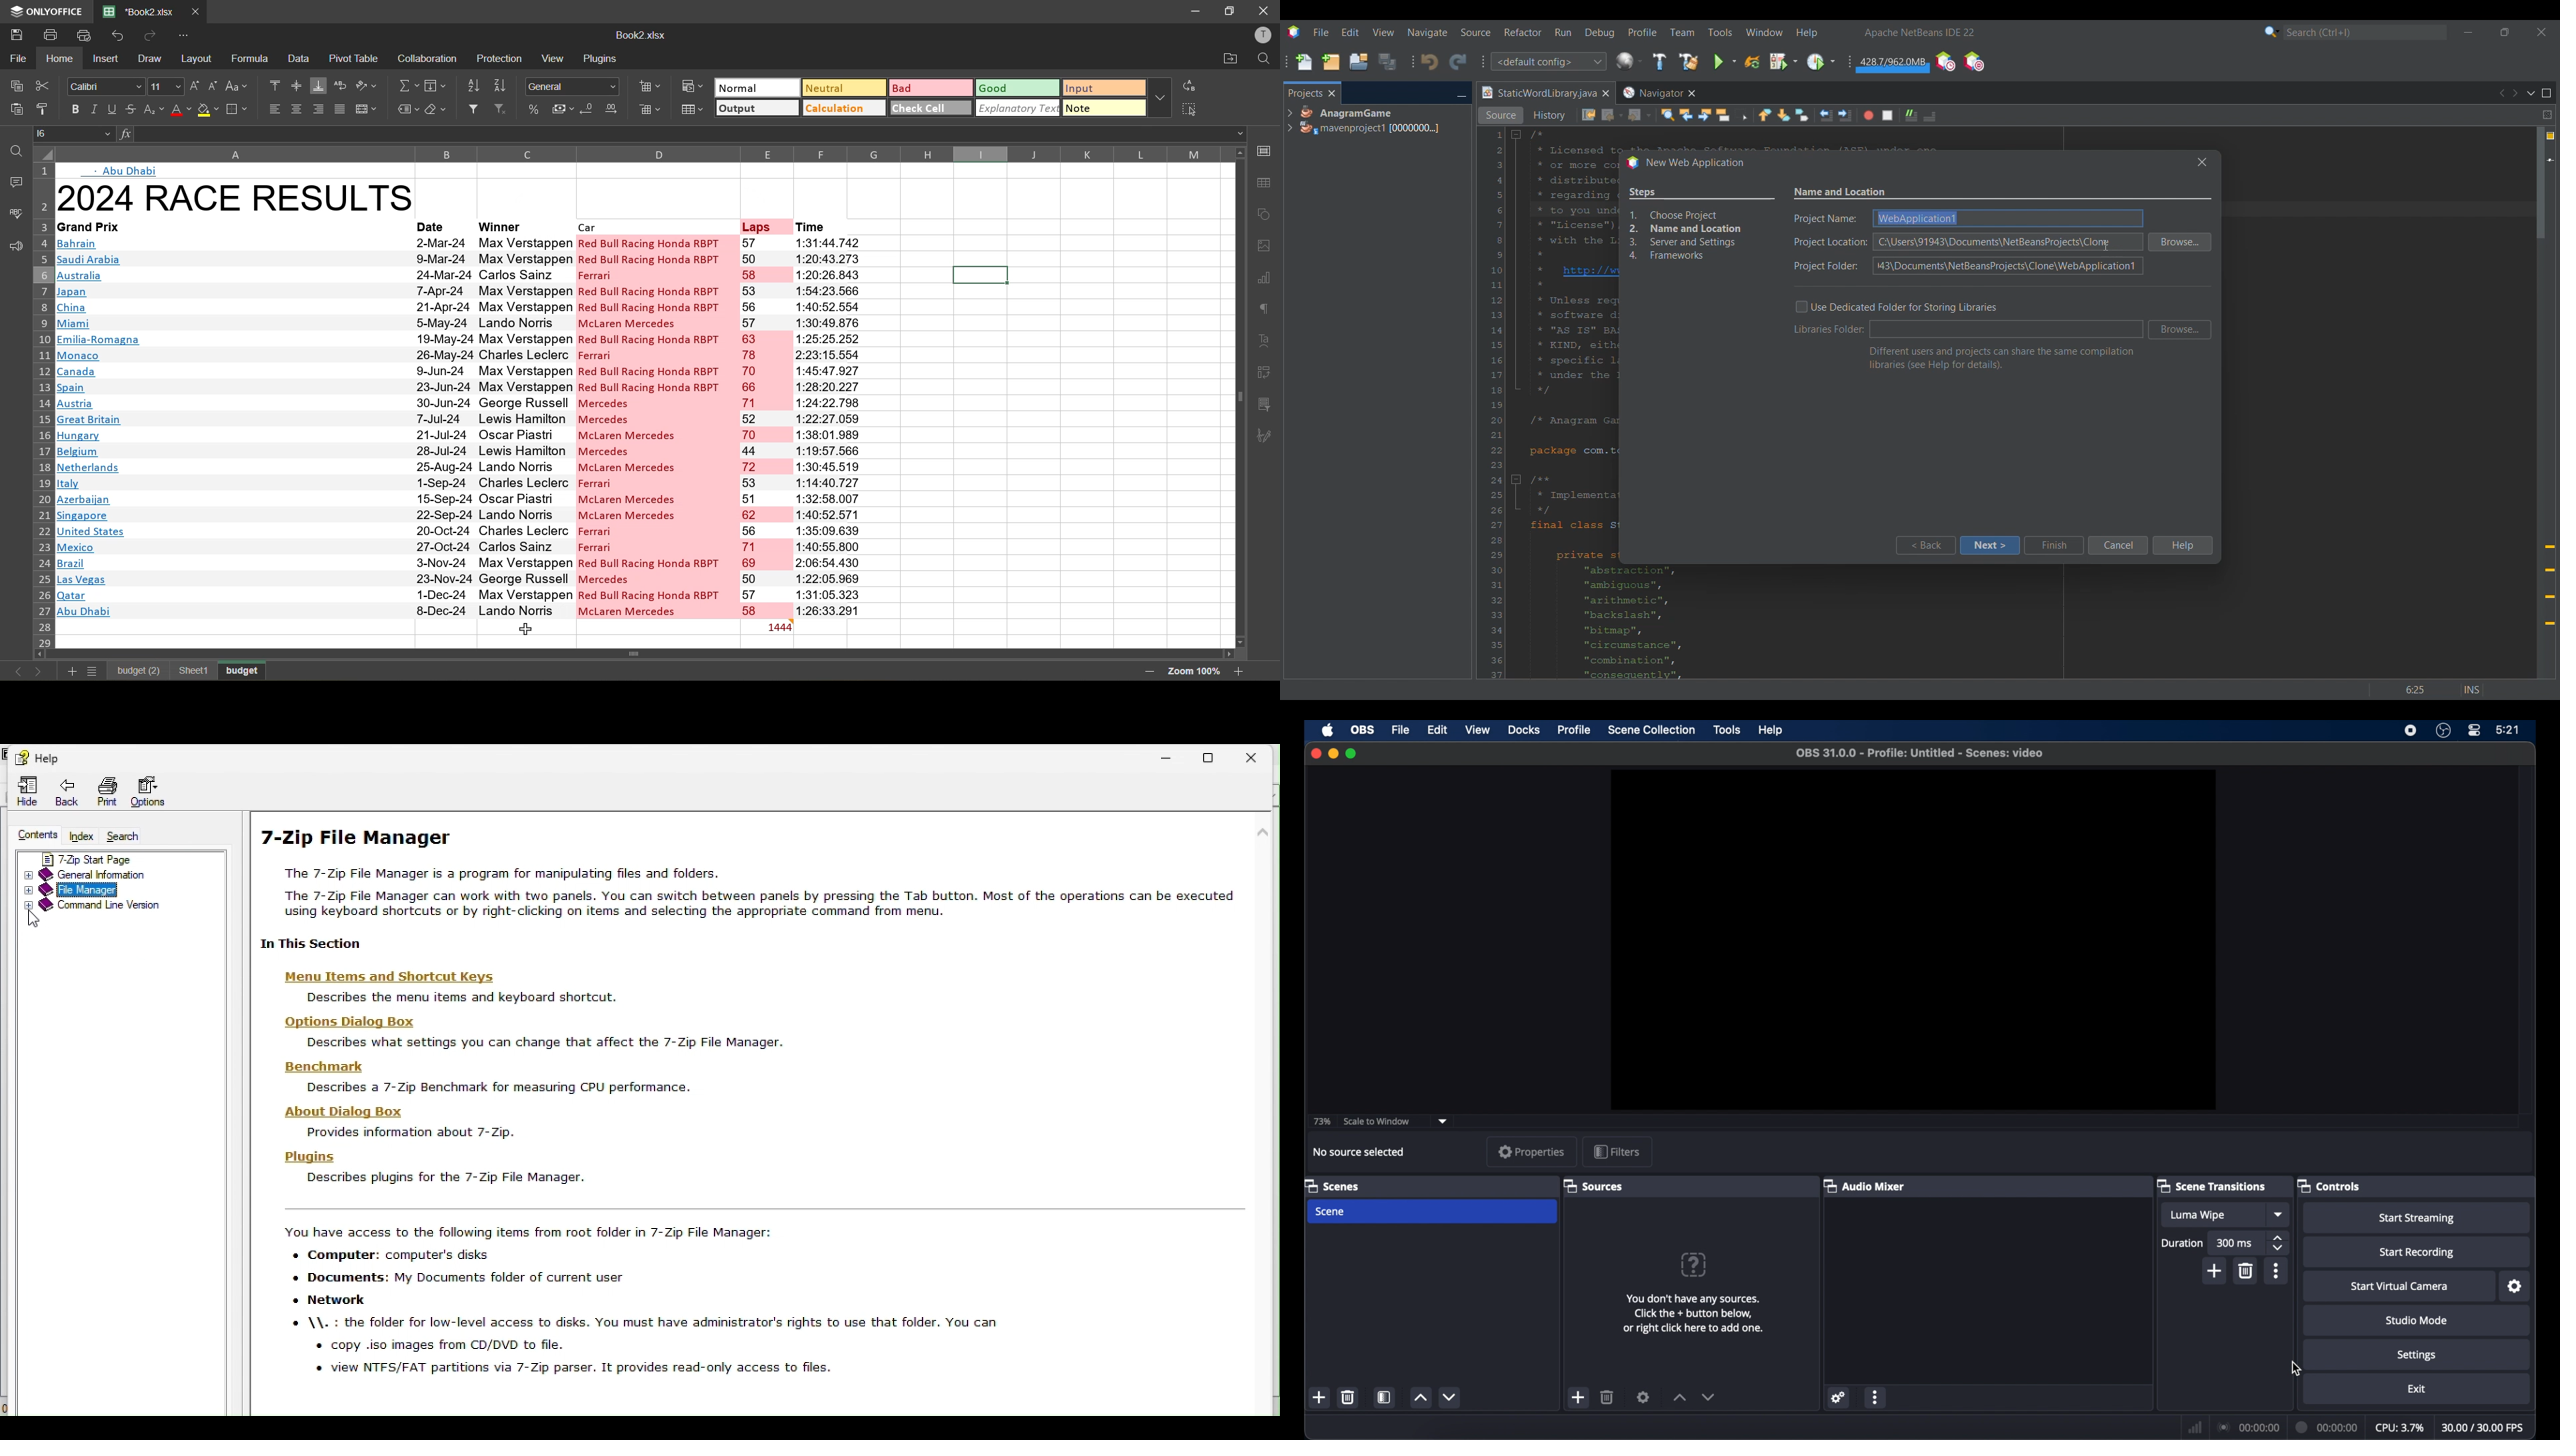 Image resolution: width=2576 pixels, height=1456 pixels. I want to click on find, so click(1263, 59).